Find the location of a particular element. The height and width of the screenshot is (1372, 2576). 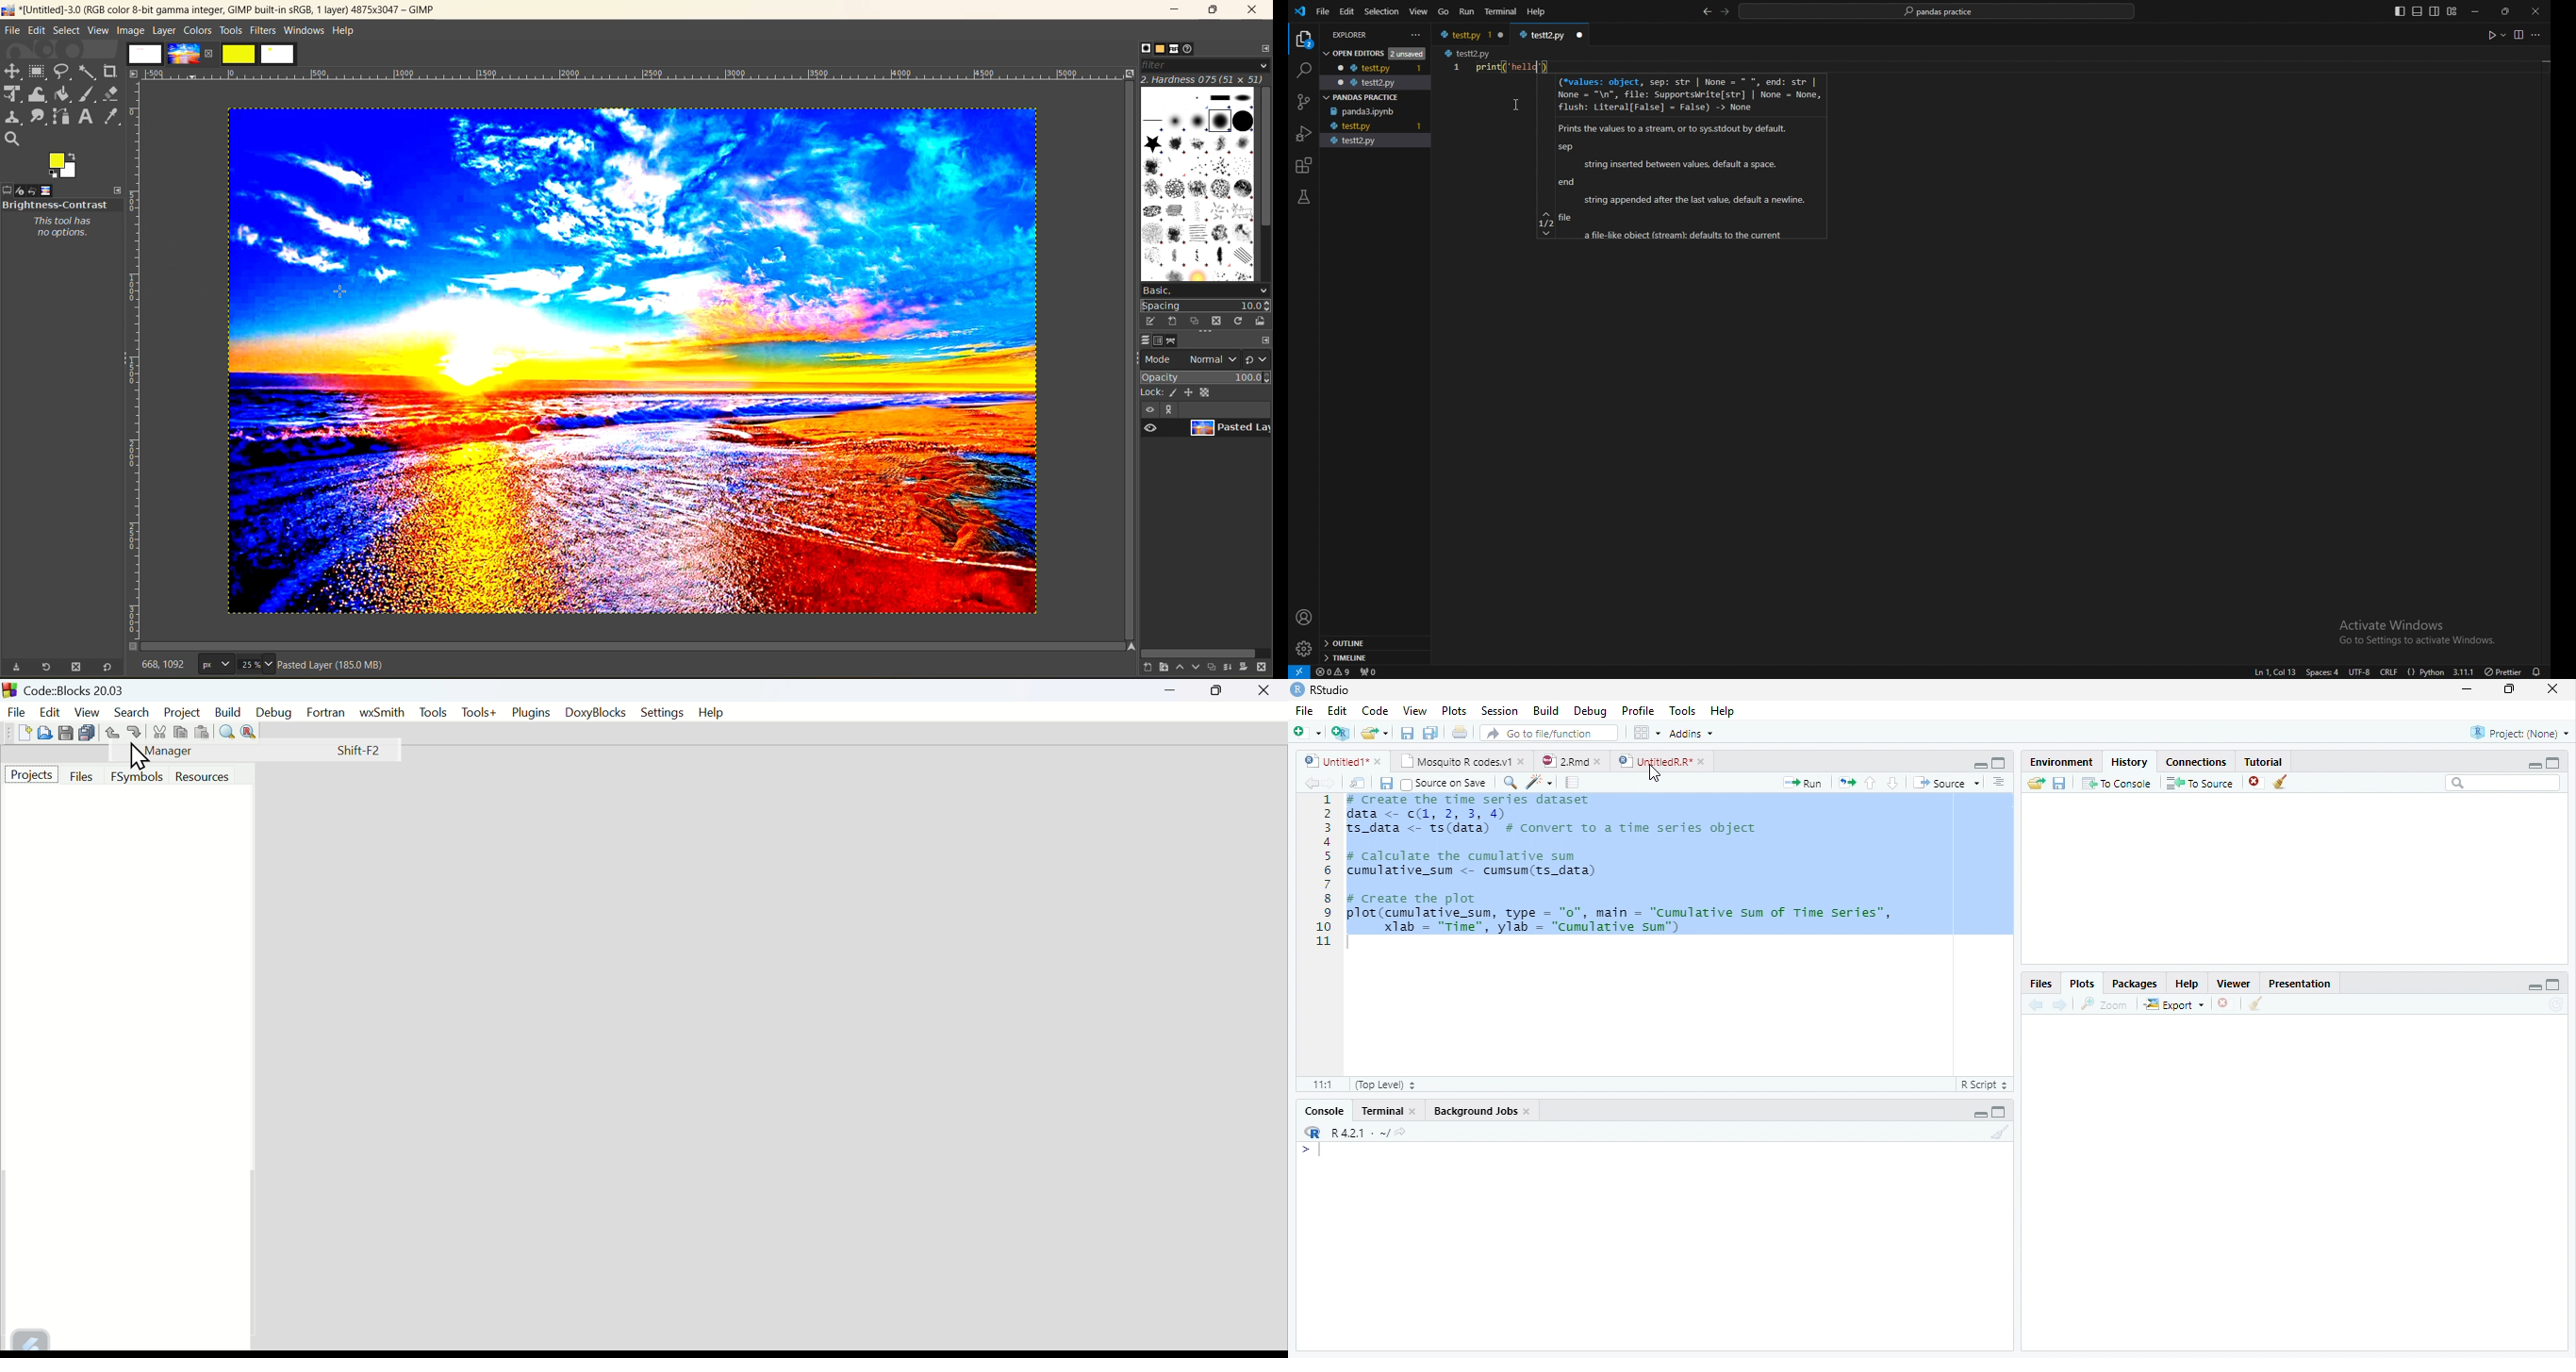

Cut is located at coordinates (160, 731).